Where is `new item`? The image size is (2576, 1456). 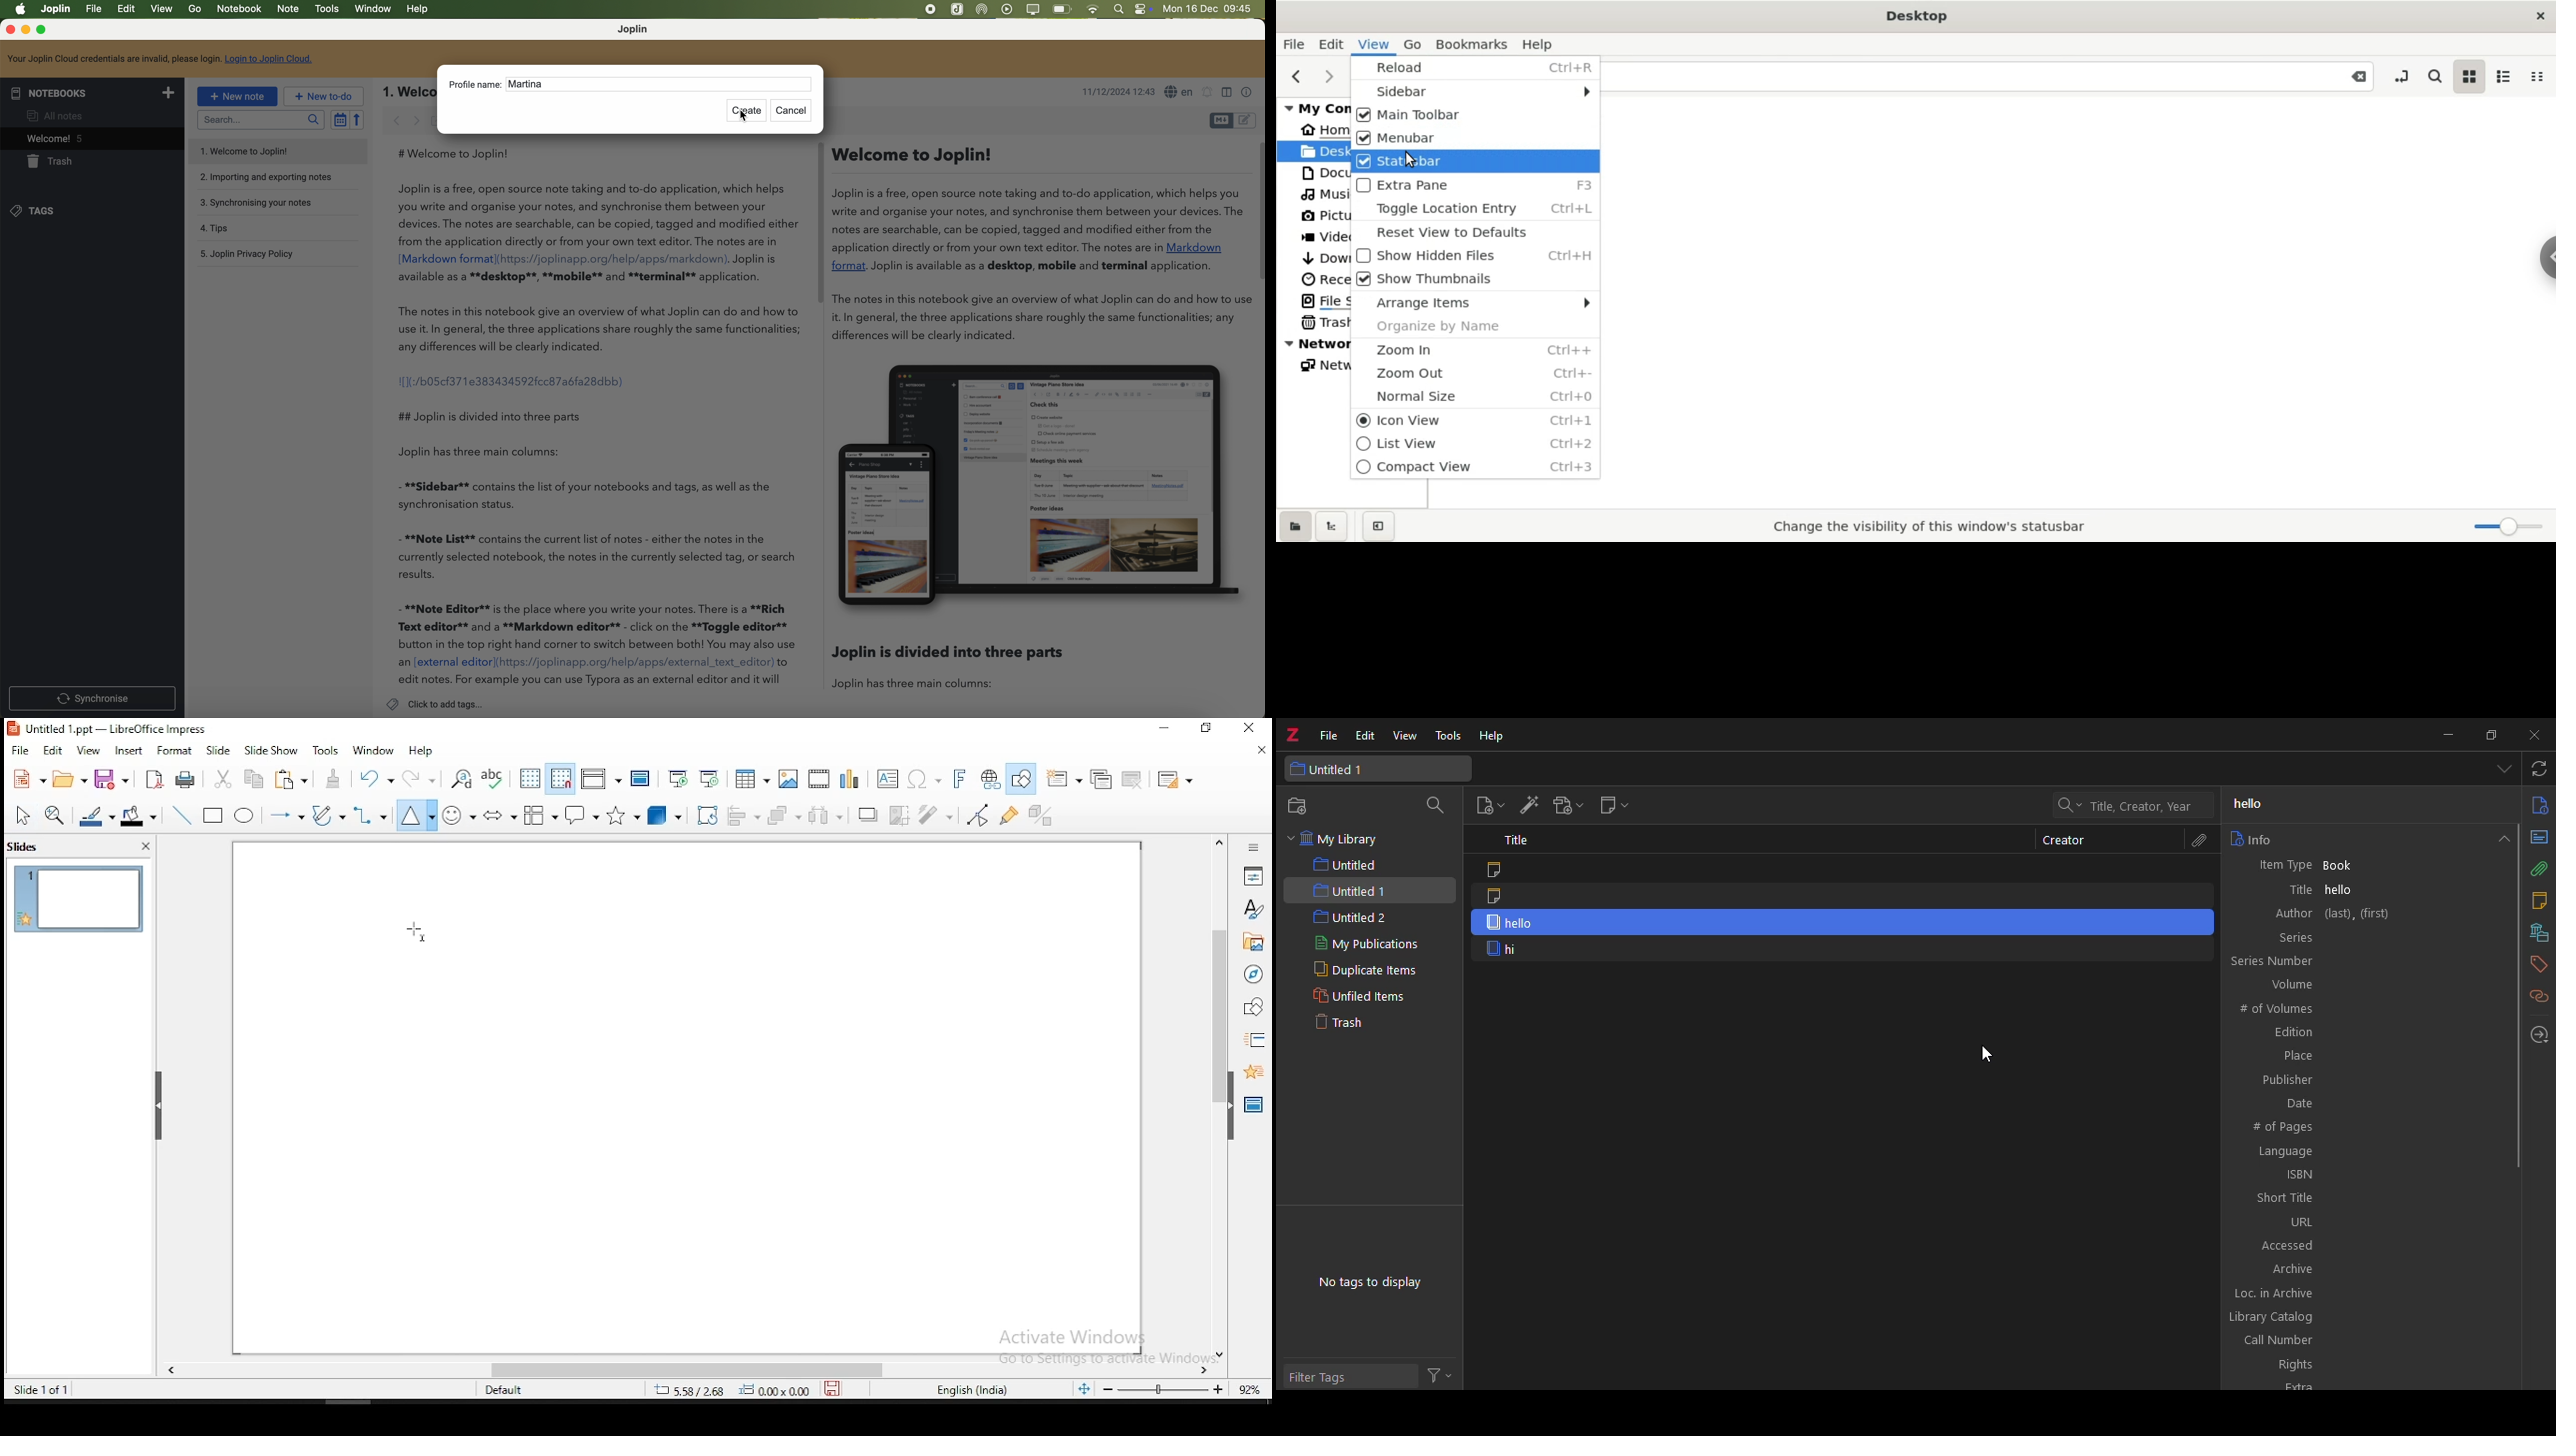
new item is located at coordinates (1487, 806).